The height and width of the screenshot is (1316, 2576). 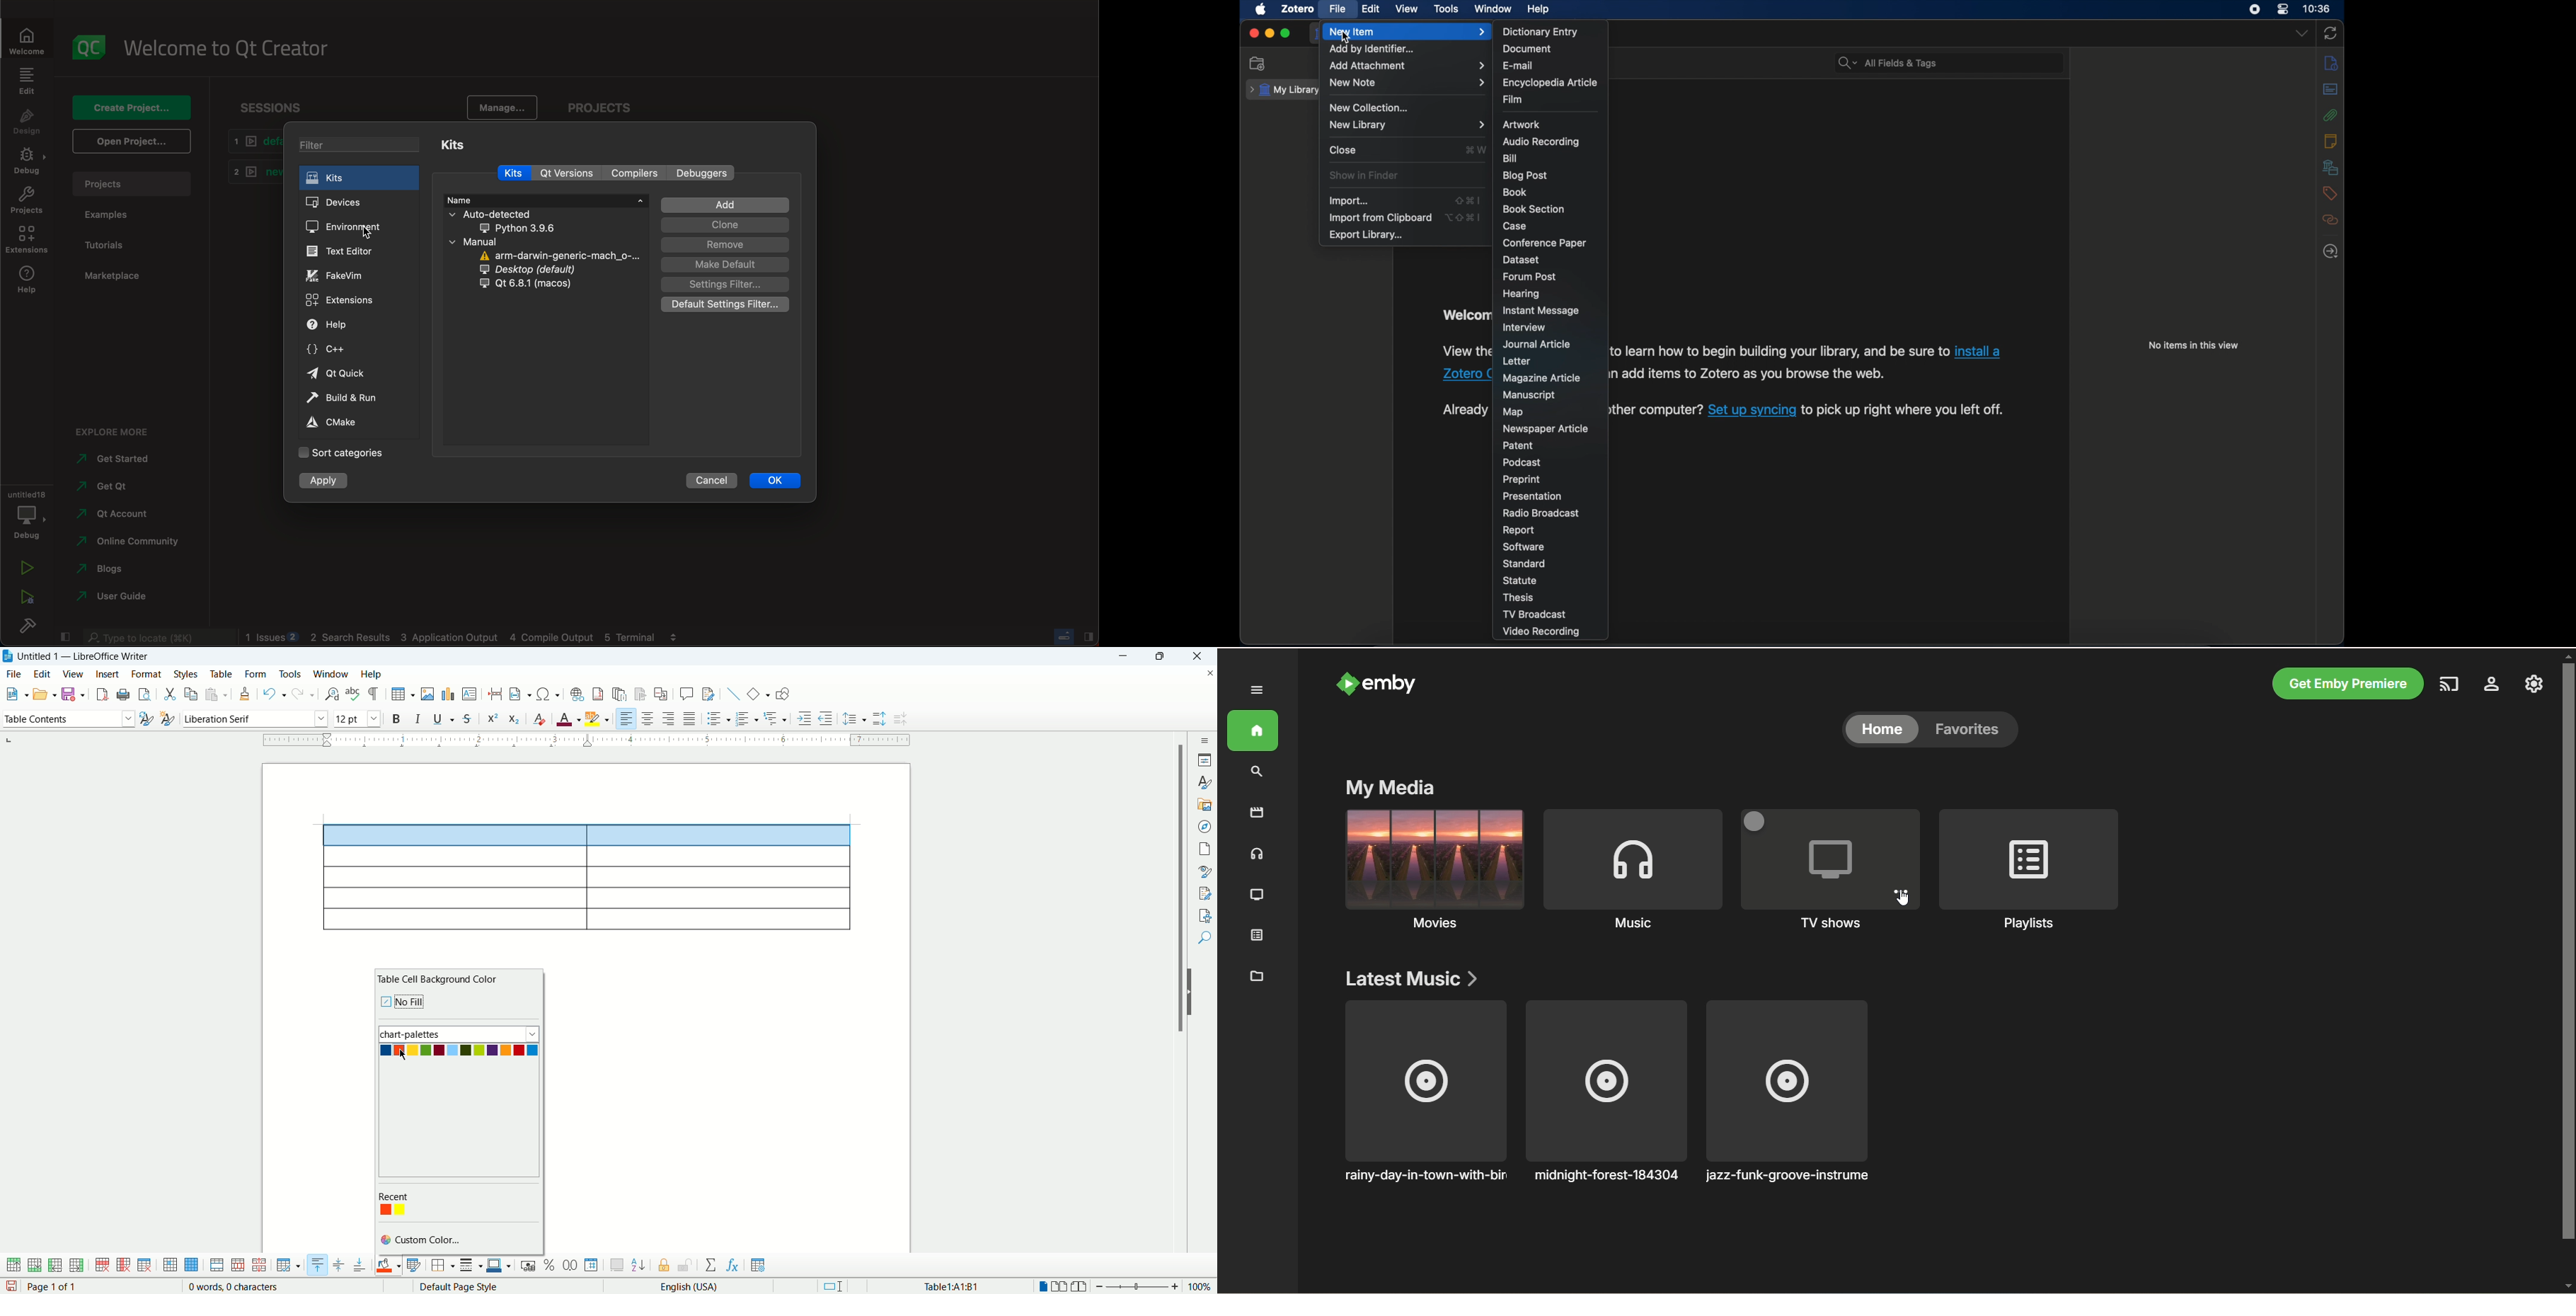 What do you see at coordinates (72, 694) in the screenshot?
I see `save` at bounding box center [72, 694].